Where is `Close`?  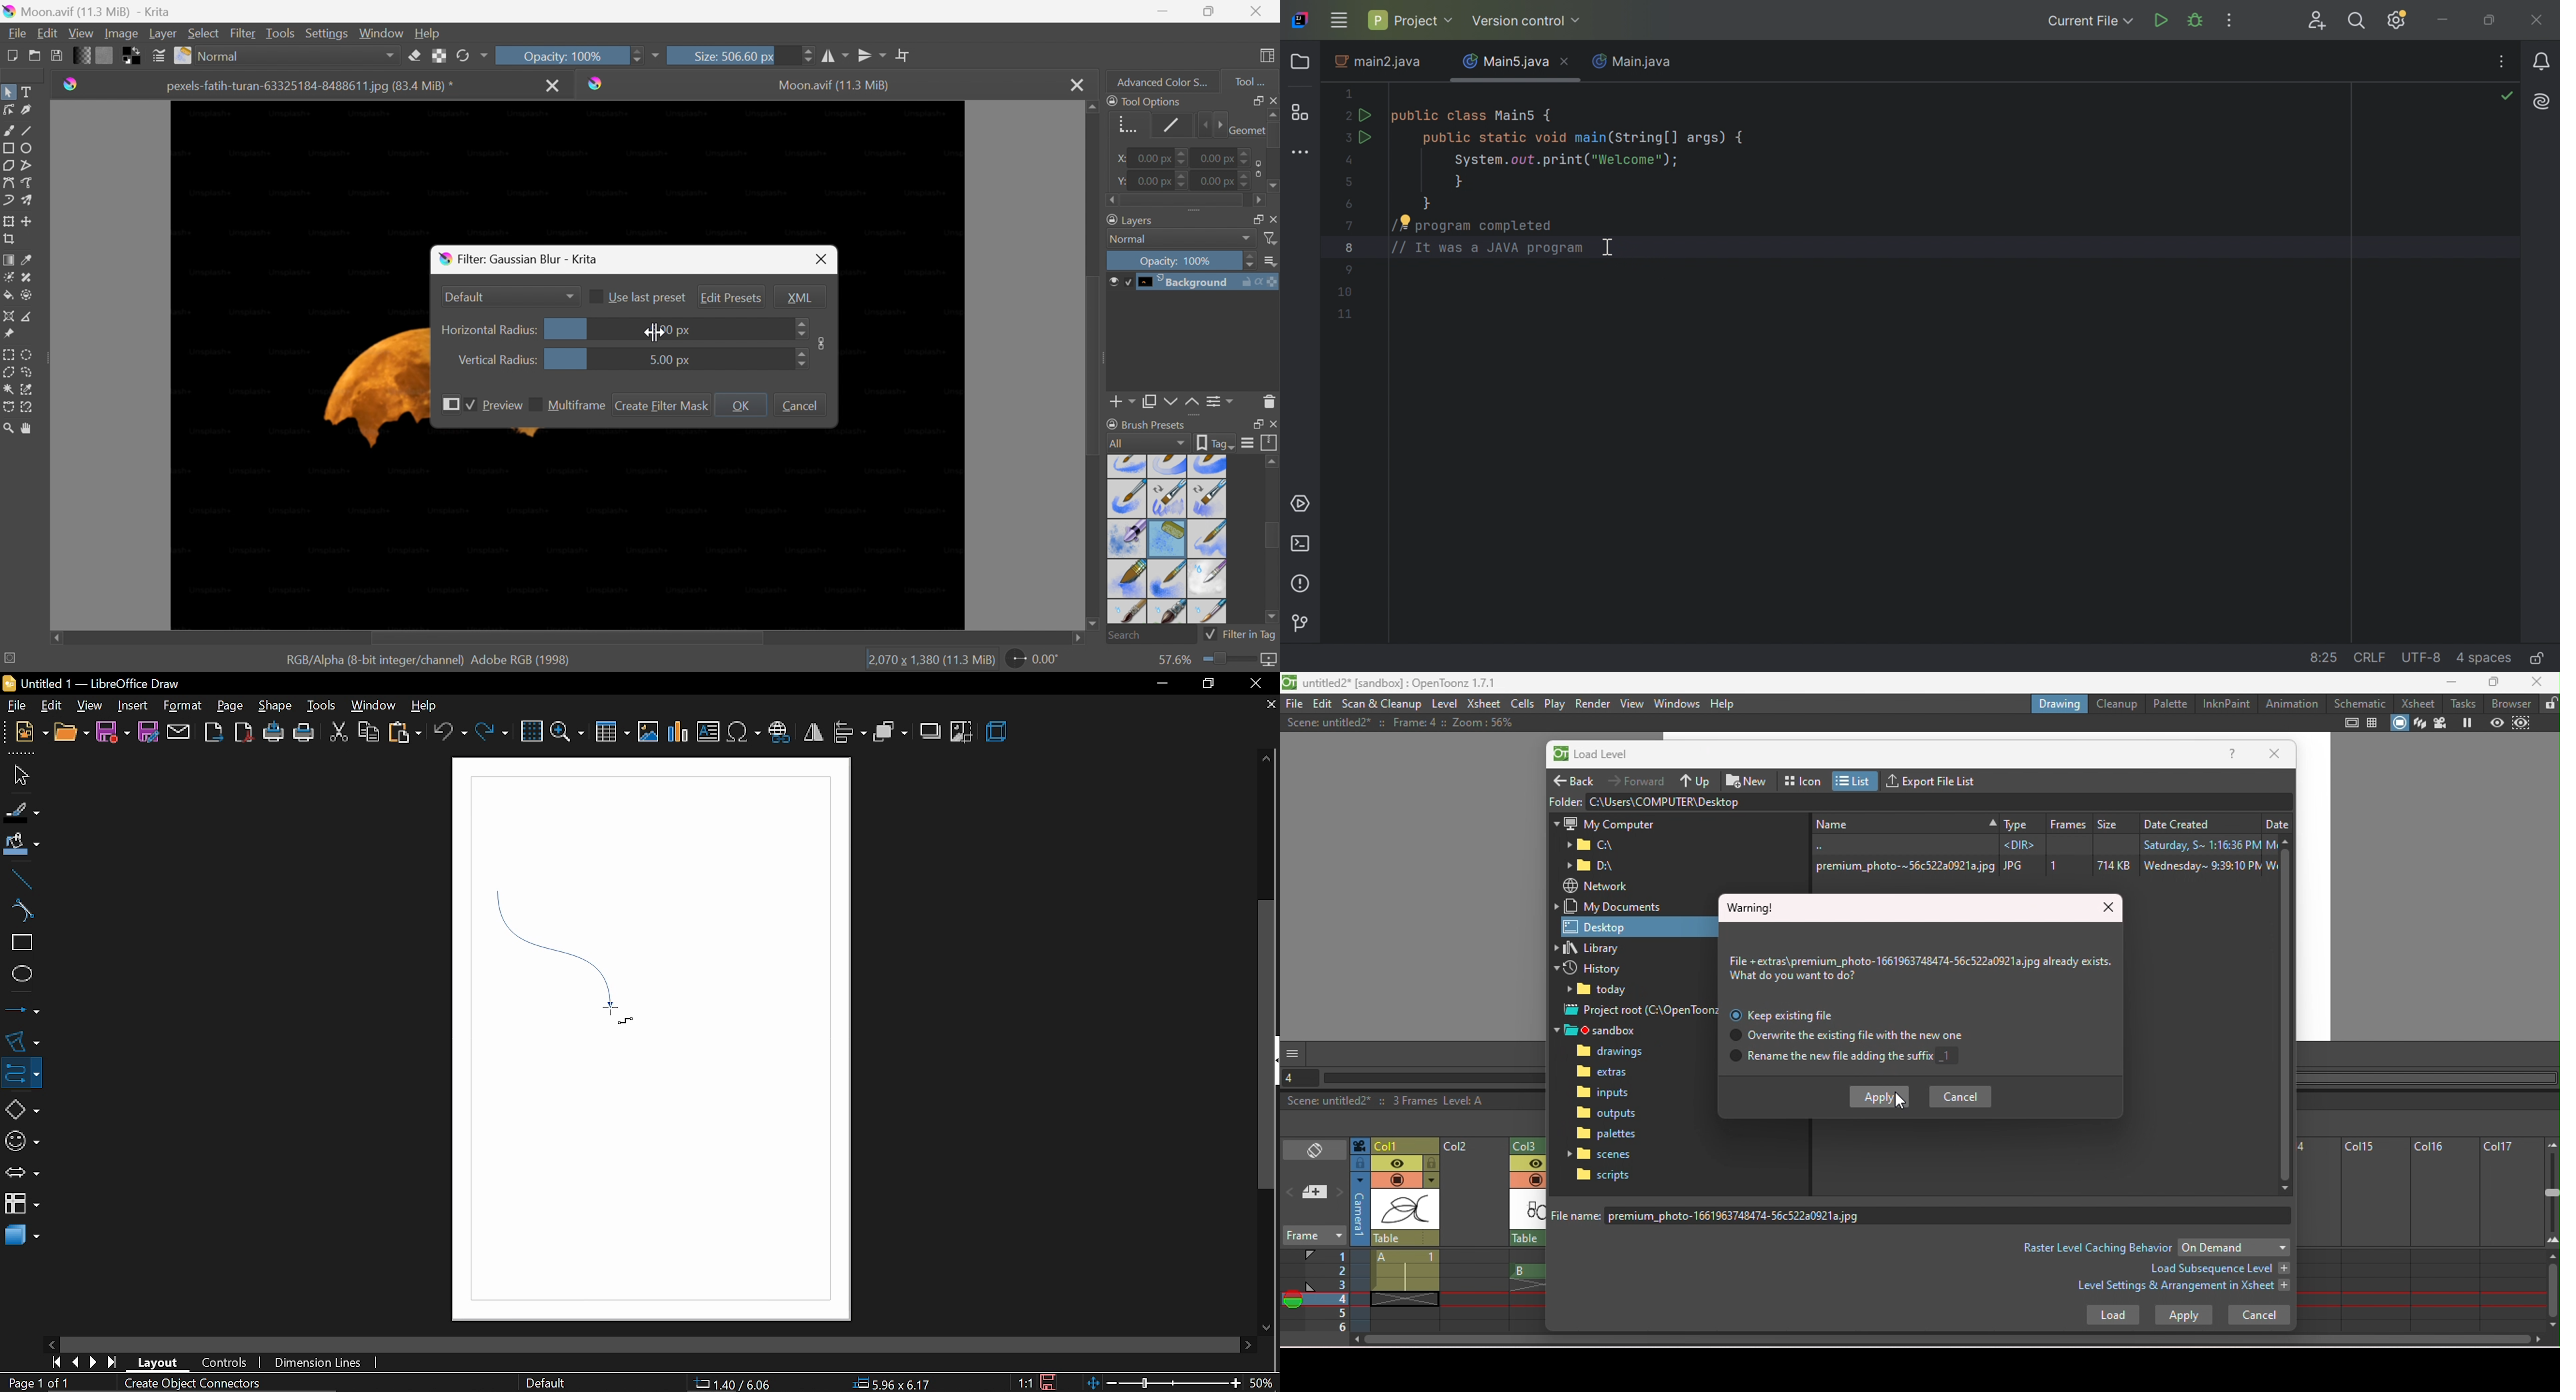 Close is located at coordinates (553, 87).